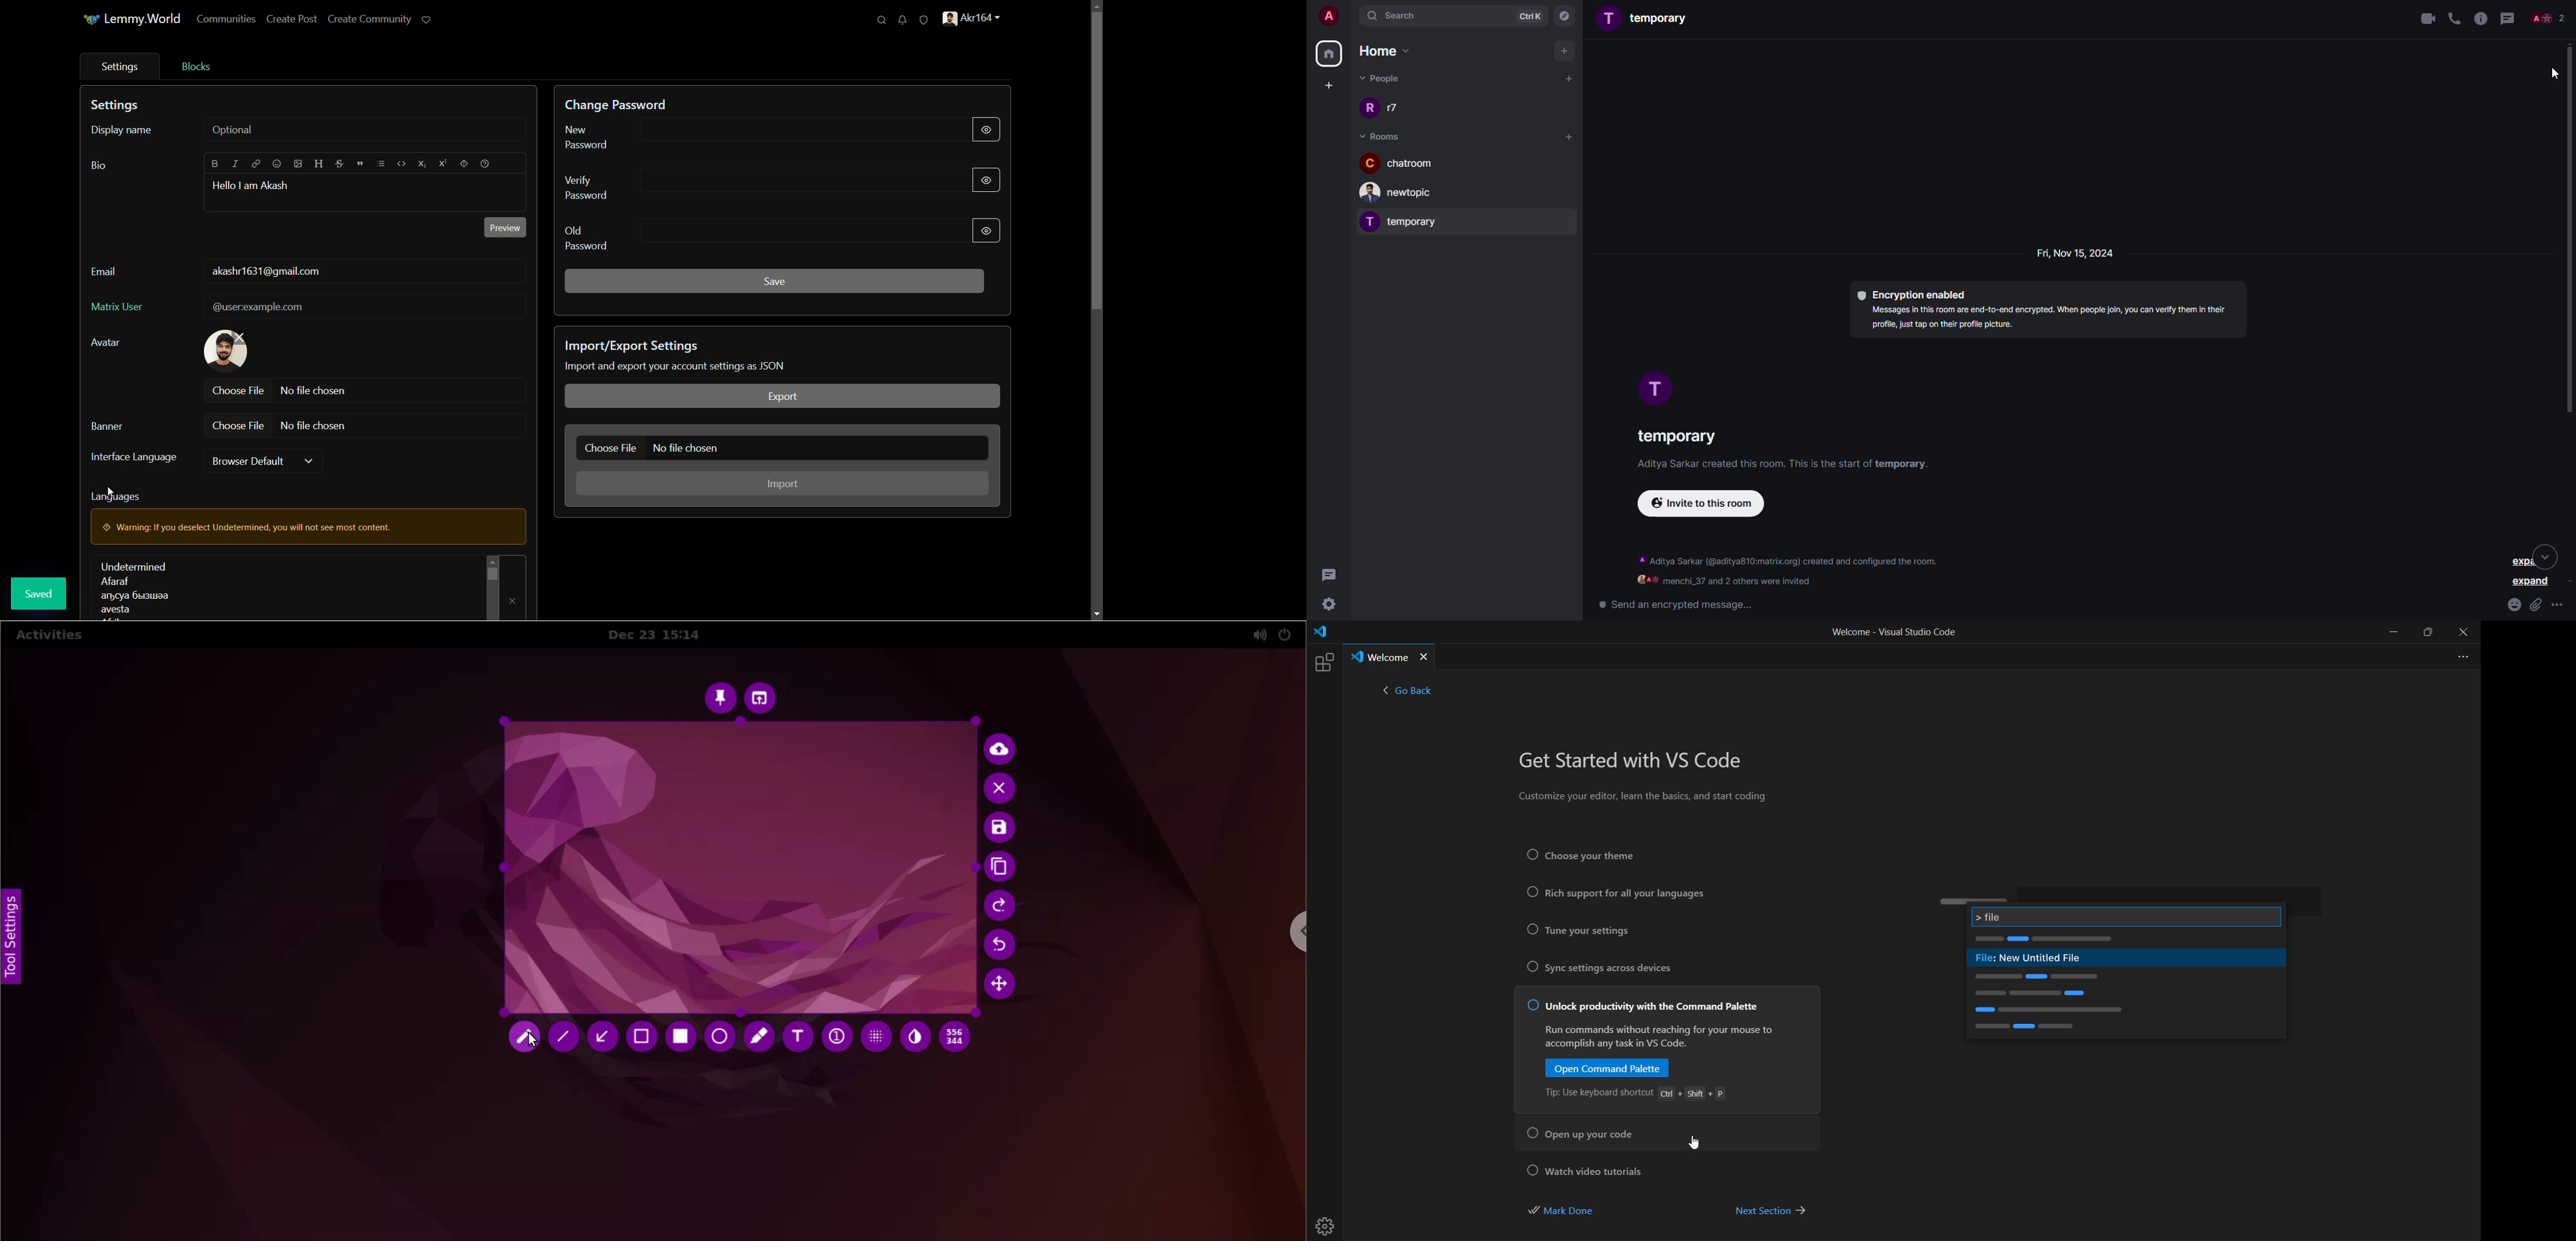  I want to click on emoji, so click(278, 163).